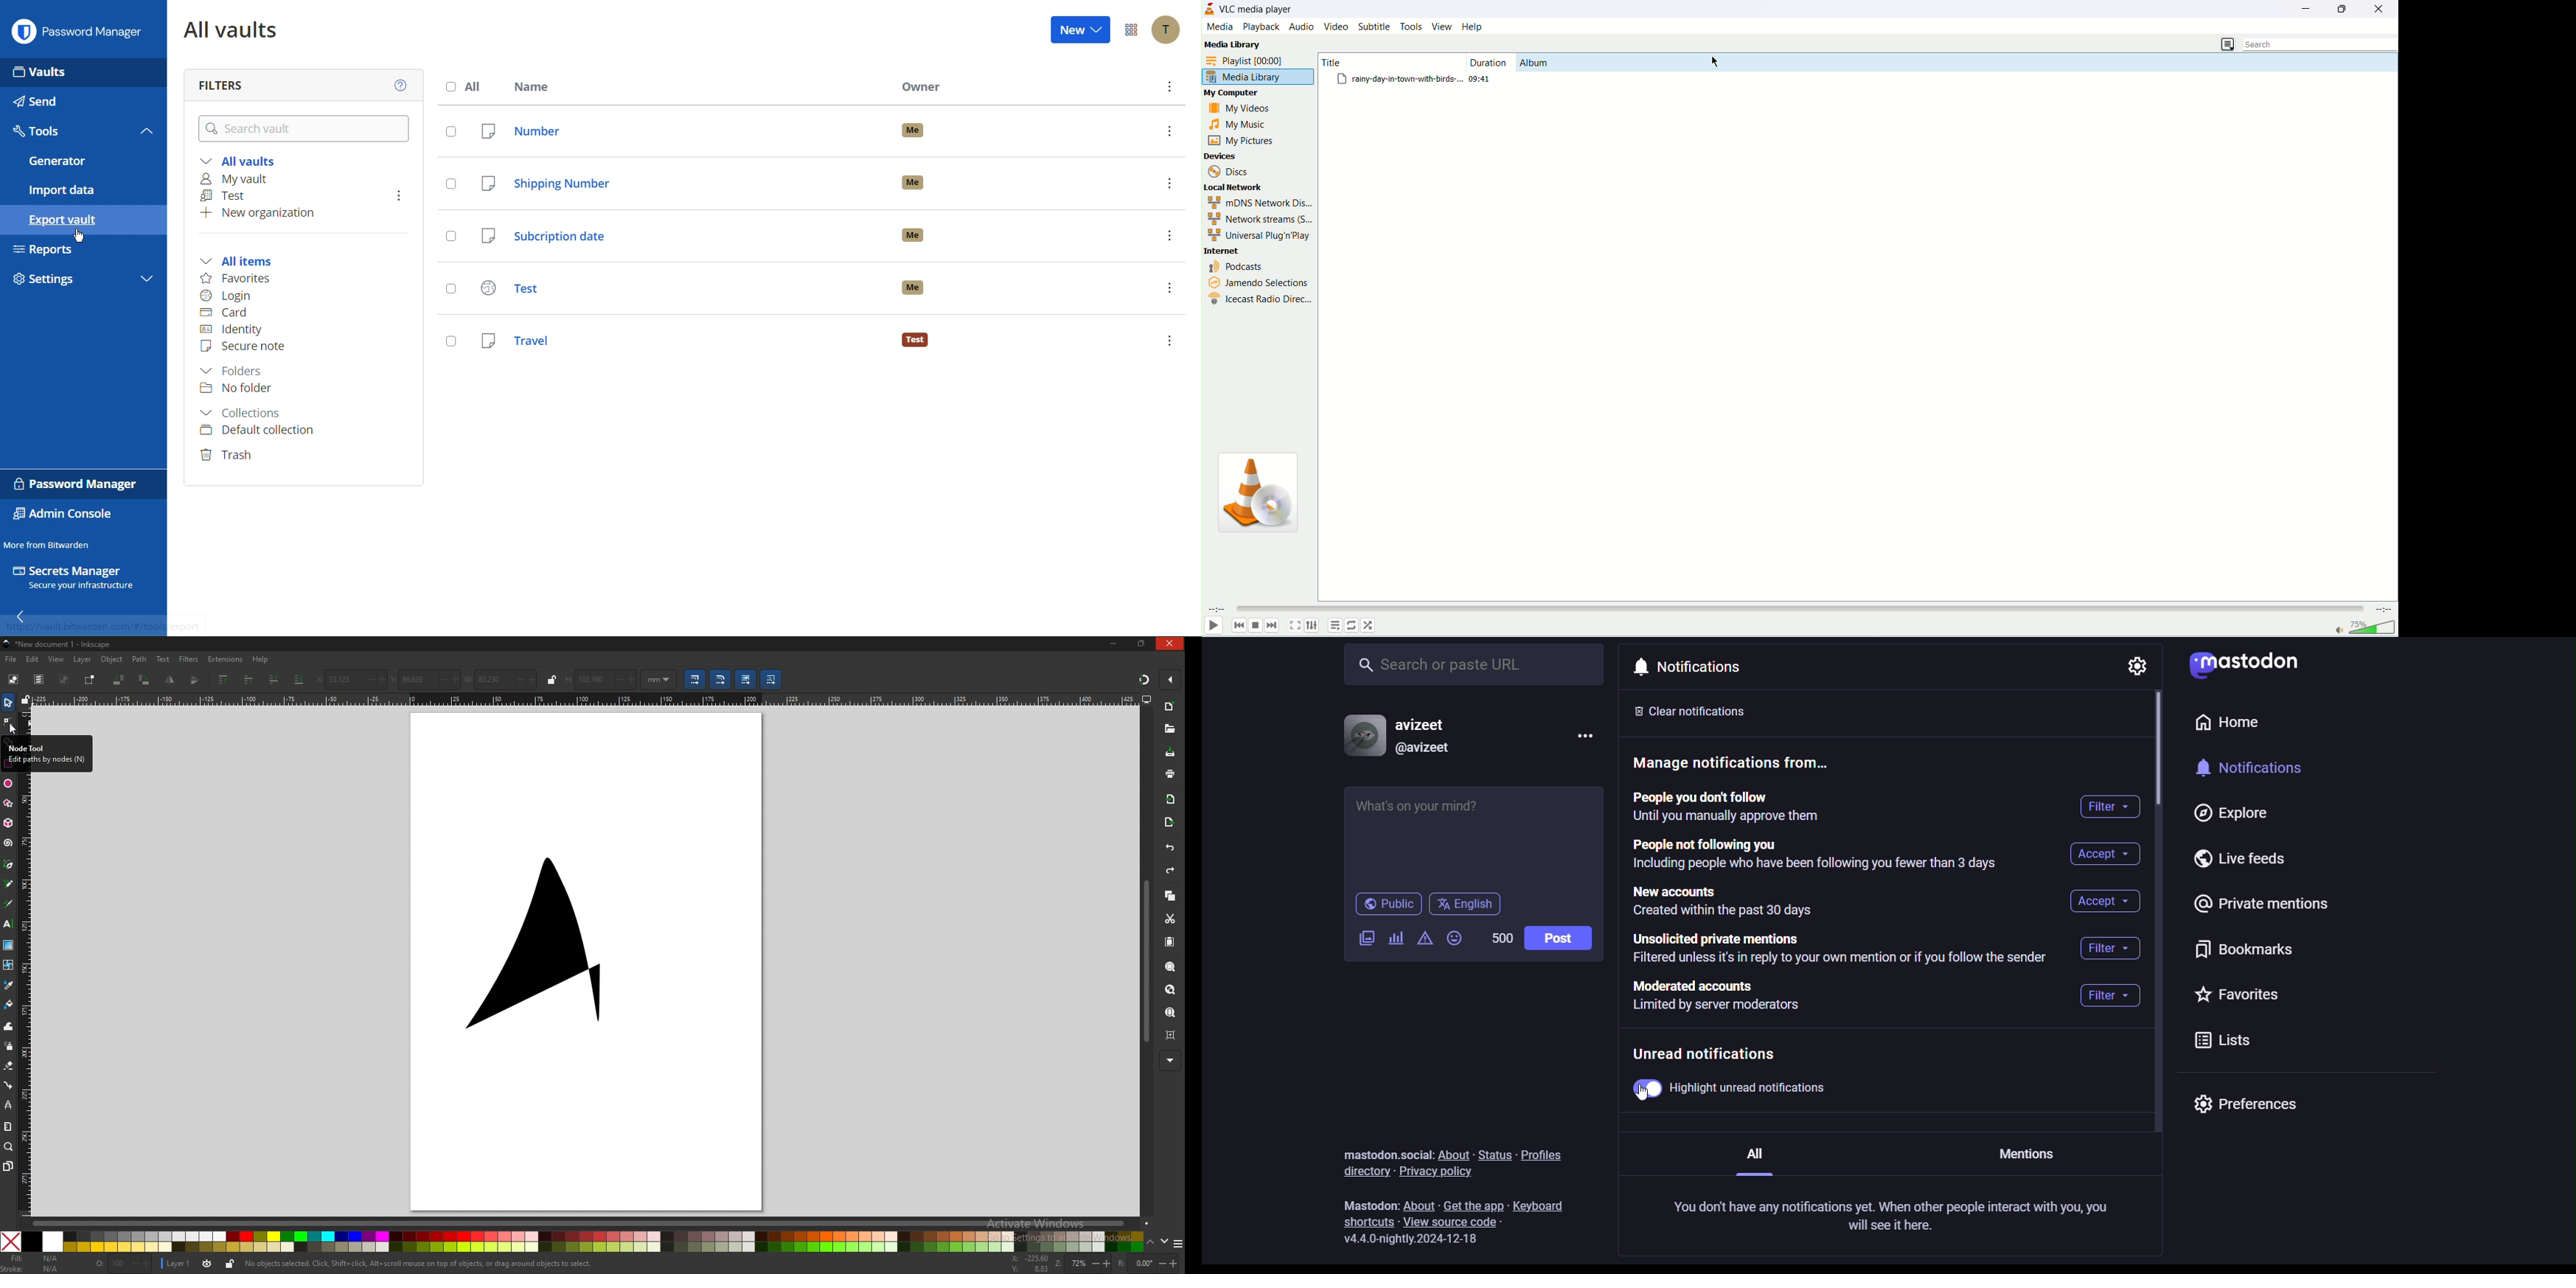 The image size is (2576, 1288). What do you see at coordinates (1499, 937) in the screenshot?
I see `word limit` at bounding box center [1499, 937].